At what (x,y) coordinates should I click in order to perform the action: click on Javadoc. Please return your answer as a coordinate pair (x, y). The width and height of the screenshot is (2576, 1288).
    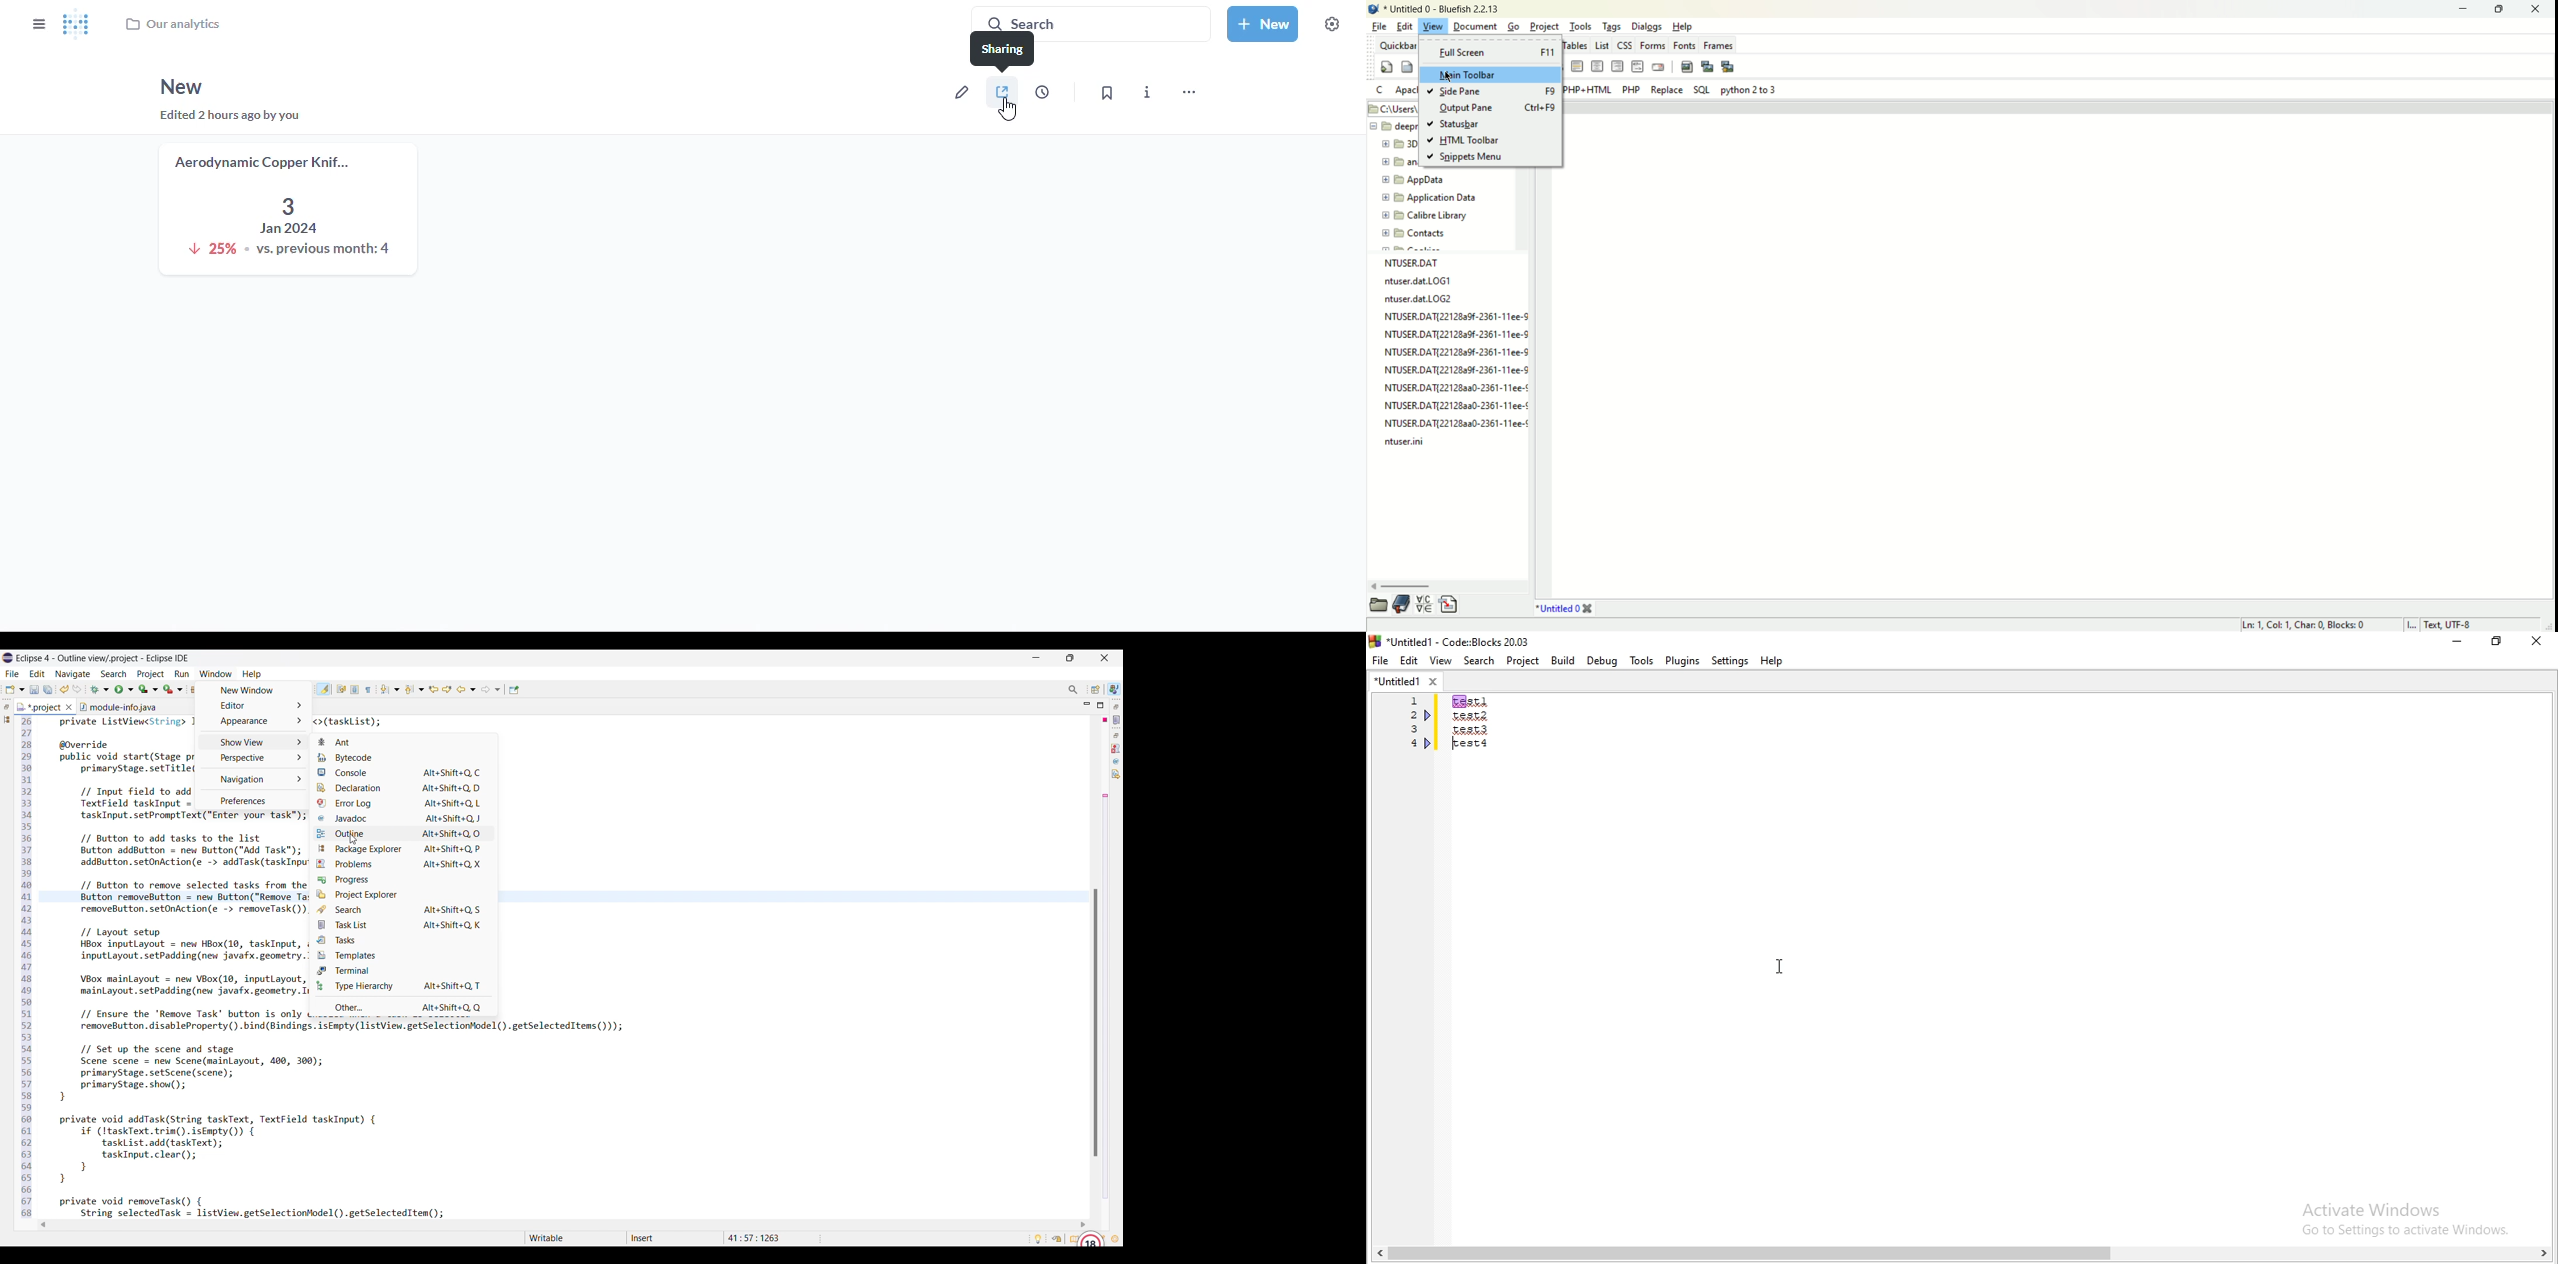
    Looking at the image, I should click on (403, 819).